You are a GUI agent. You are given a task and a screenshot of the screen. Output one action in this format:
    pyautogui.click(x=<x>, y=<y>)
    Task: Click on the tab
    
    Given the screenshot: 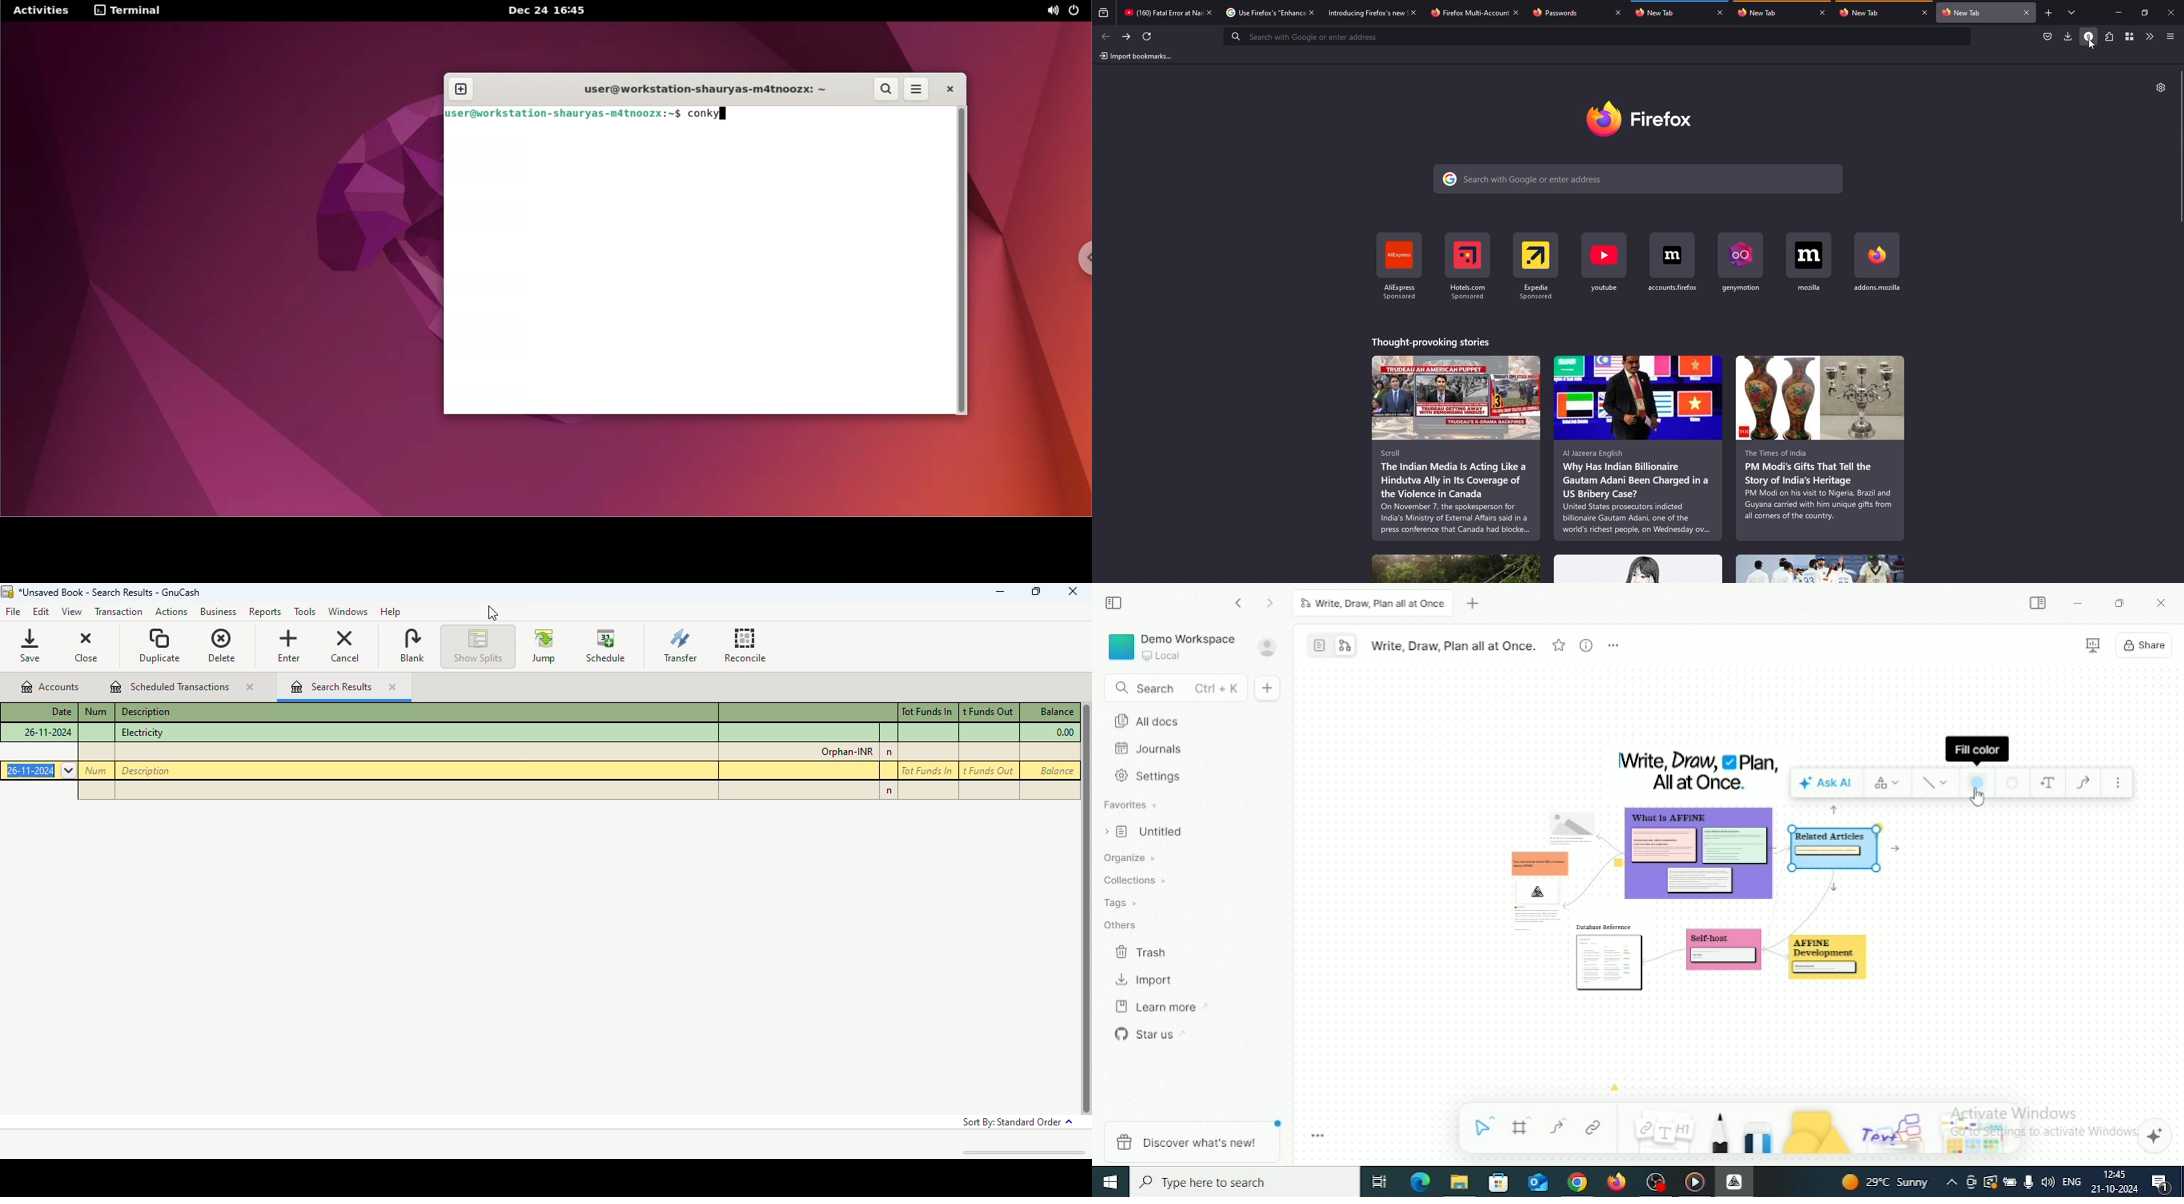 What is the action you would take?
    pyautogui.click(x=1656, y=13)
    